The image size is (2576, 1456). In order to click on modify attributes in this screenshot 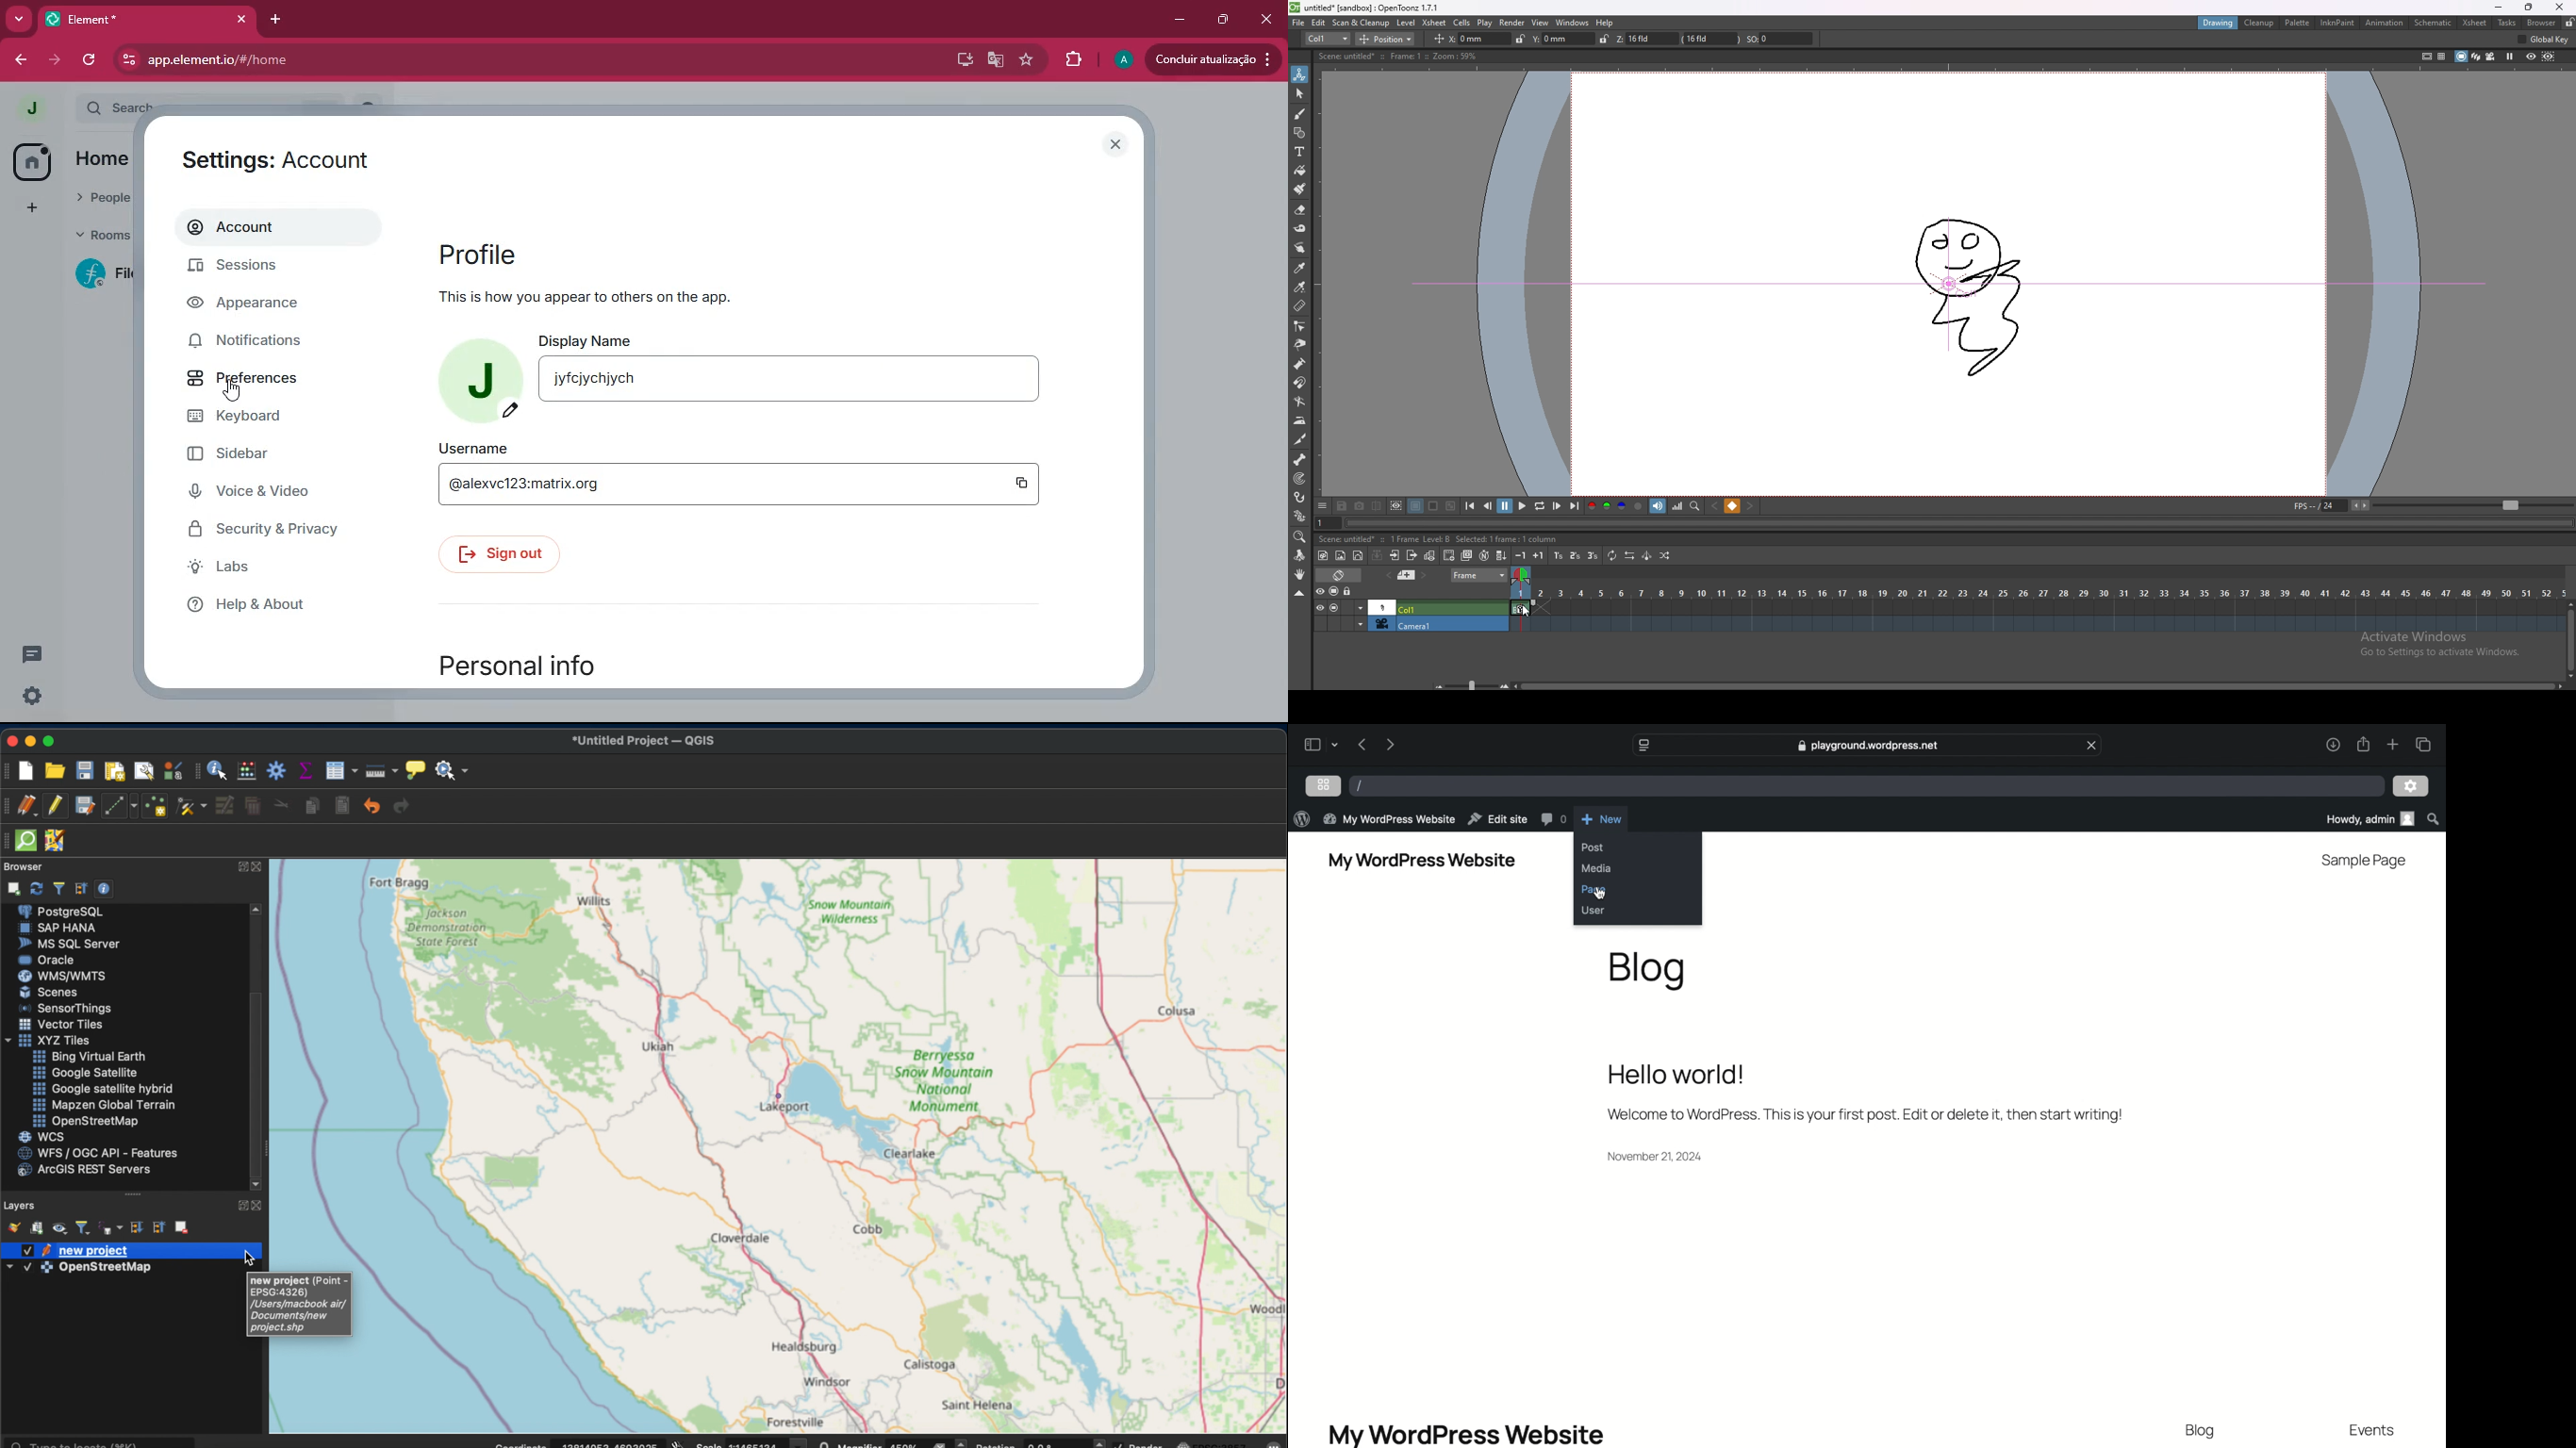, I will do `click(226, 807)`.